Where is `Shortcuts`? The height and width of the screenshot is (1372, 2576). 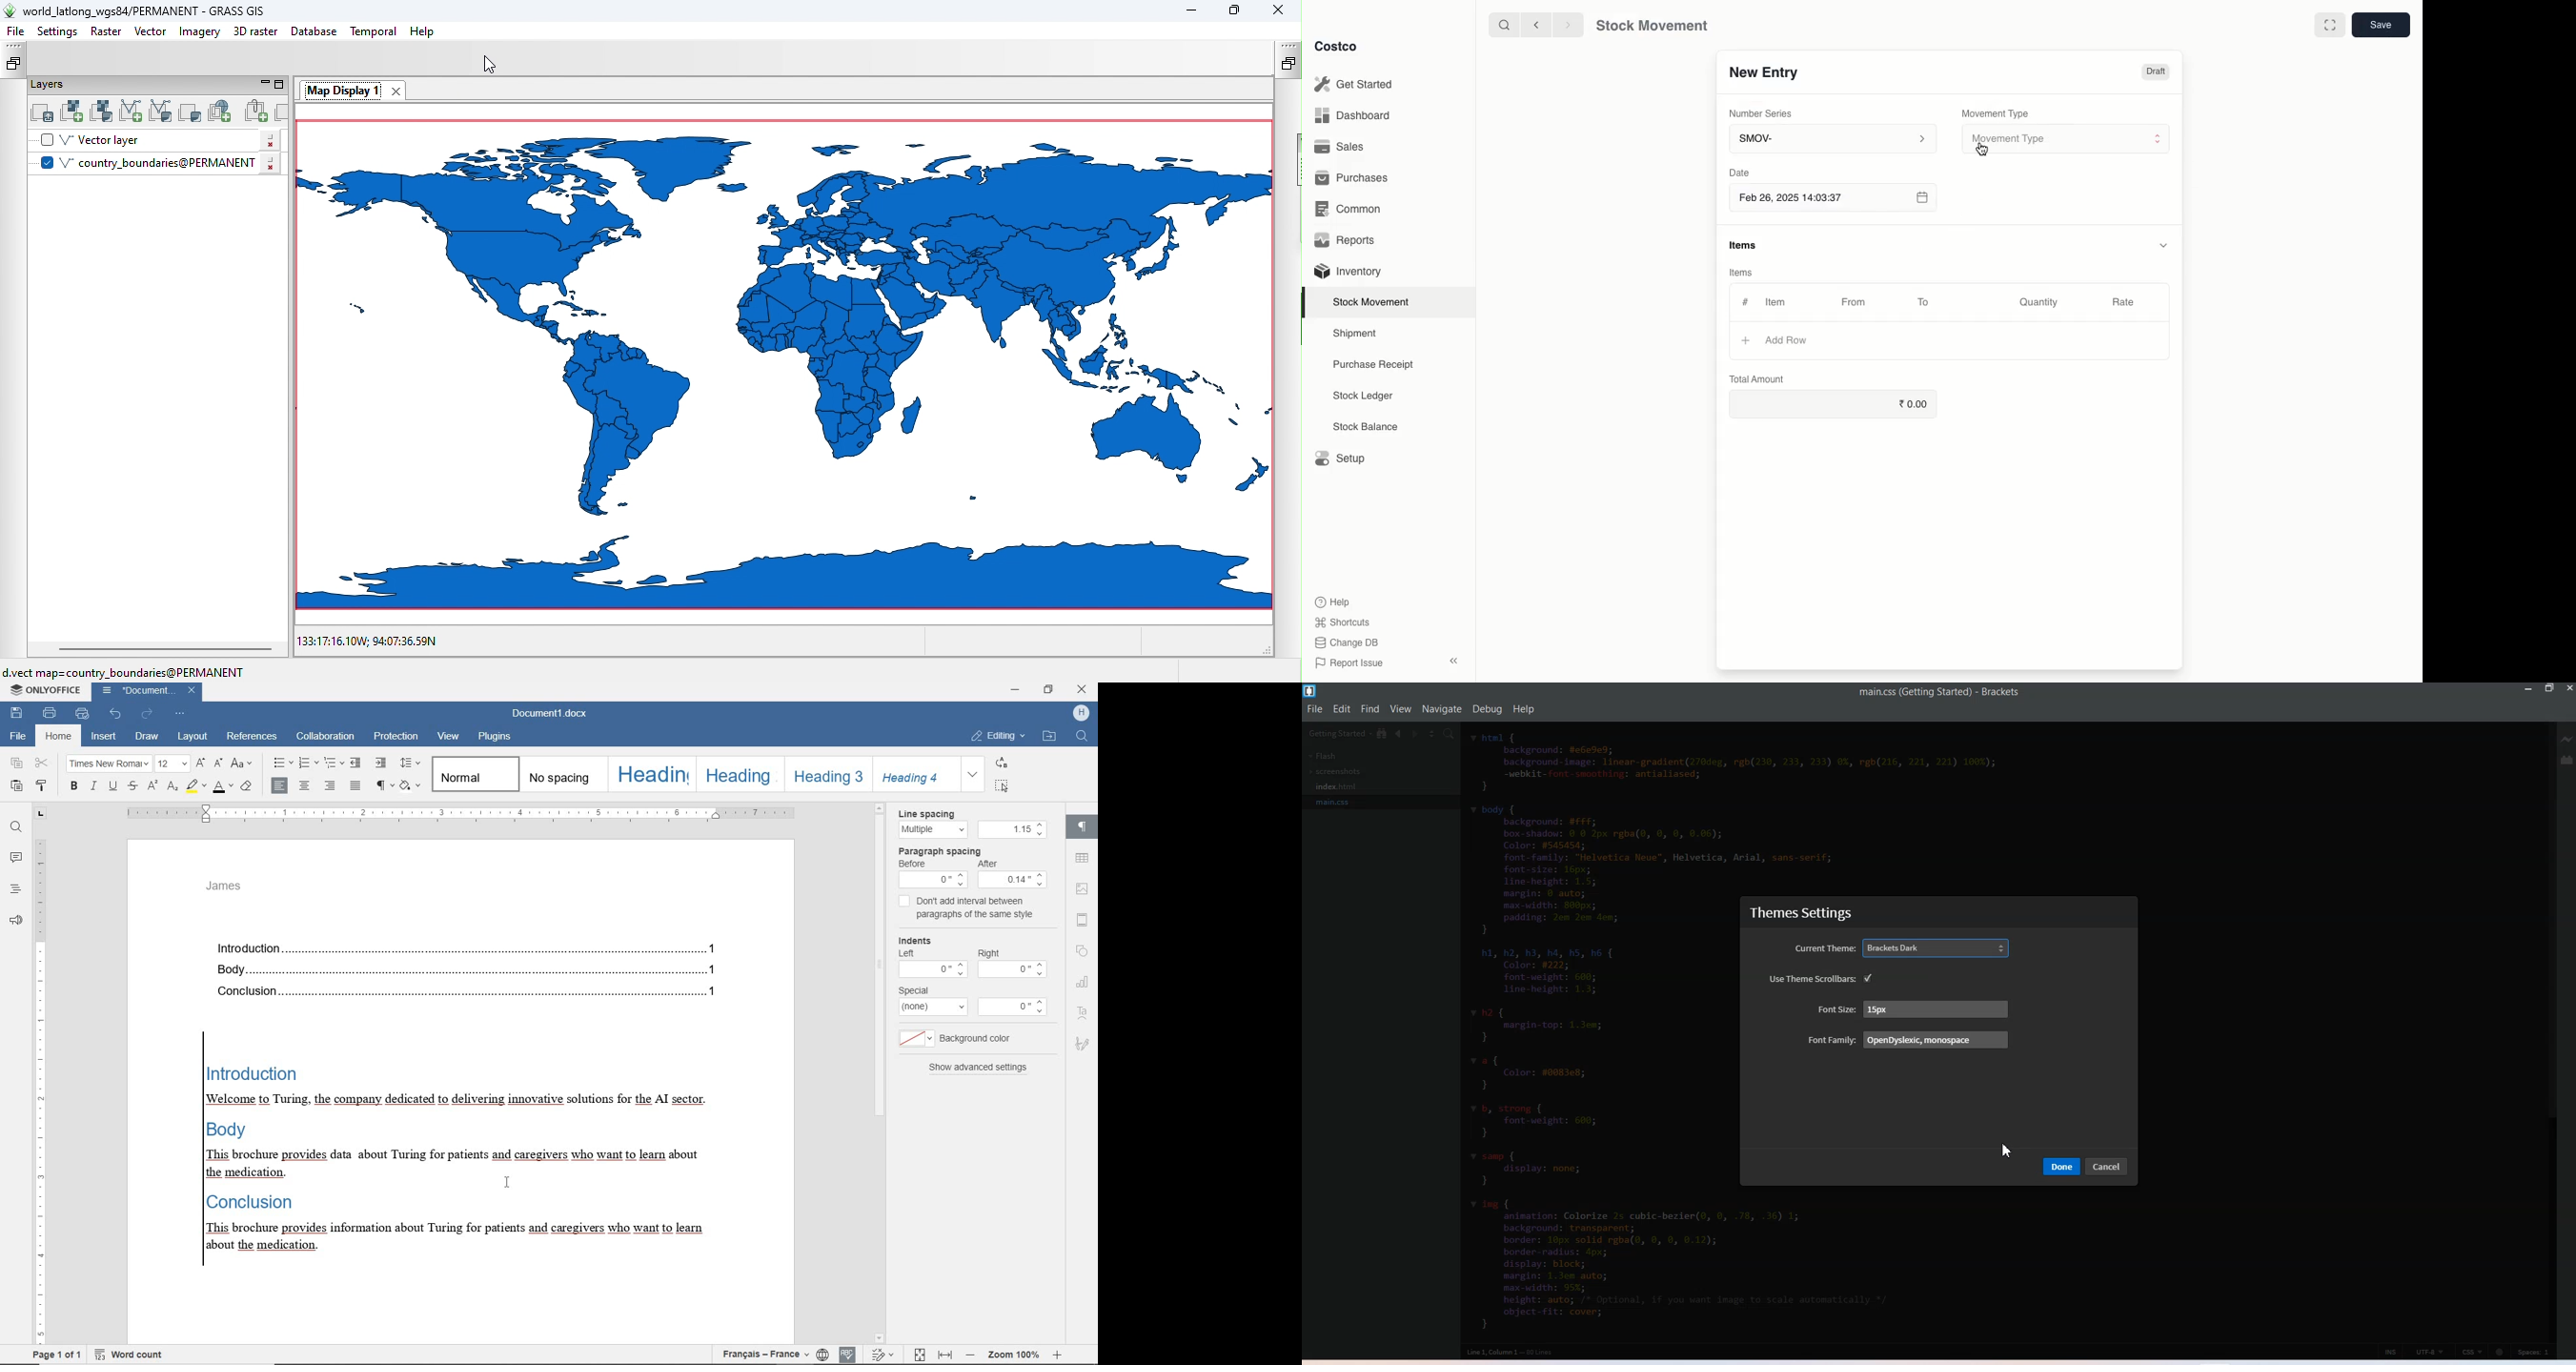
Shortcuts is located at coordinates (1342, 620).